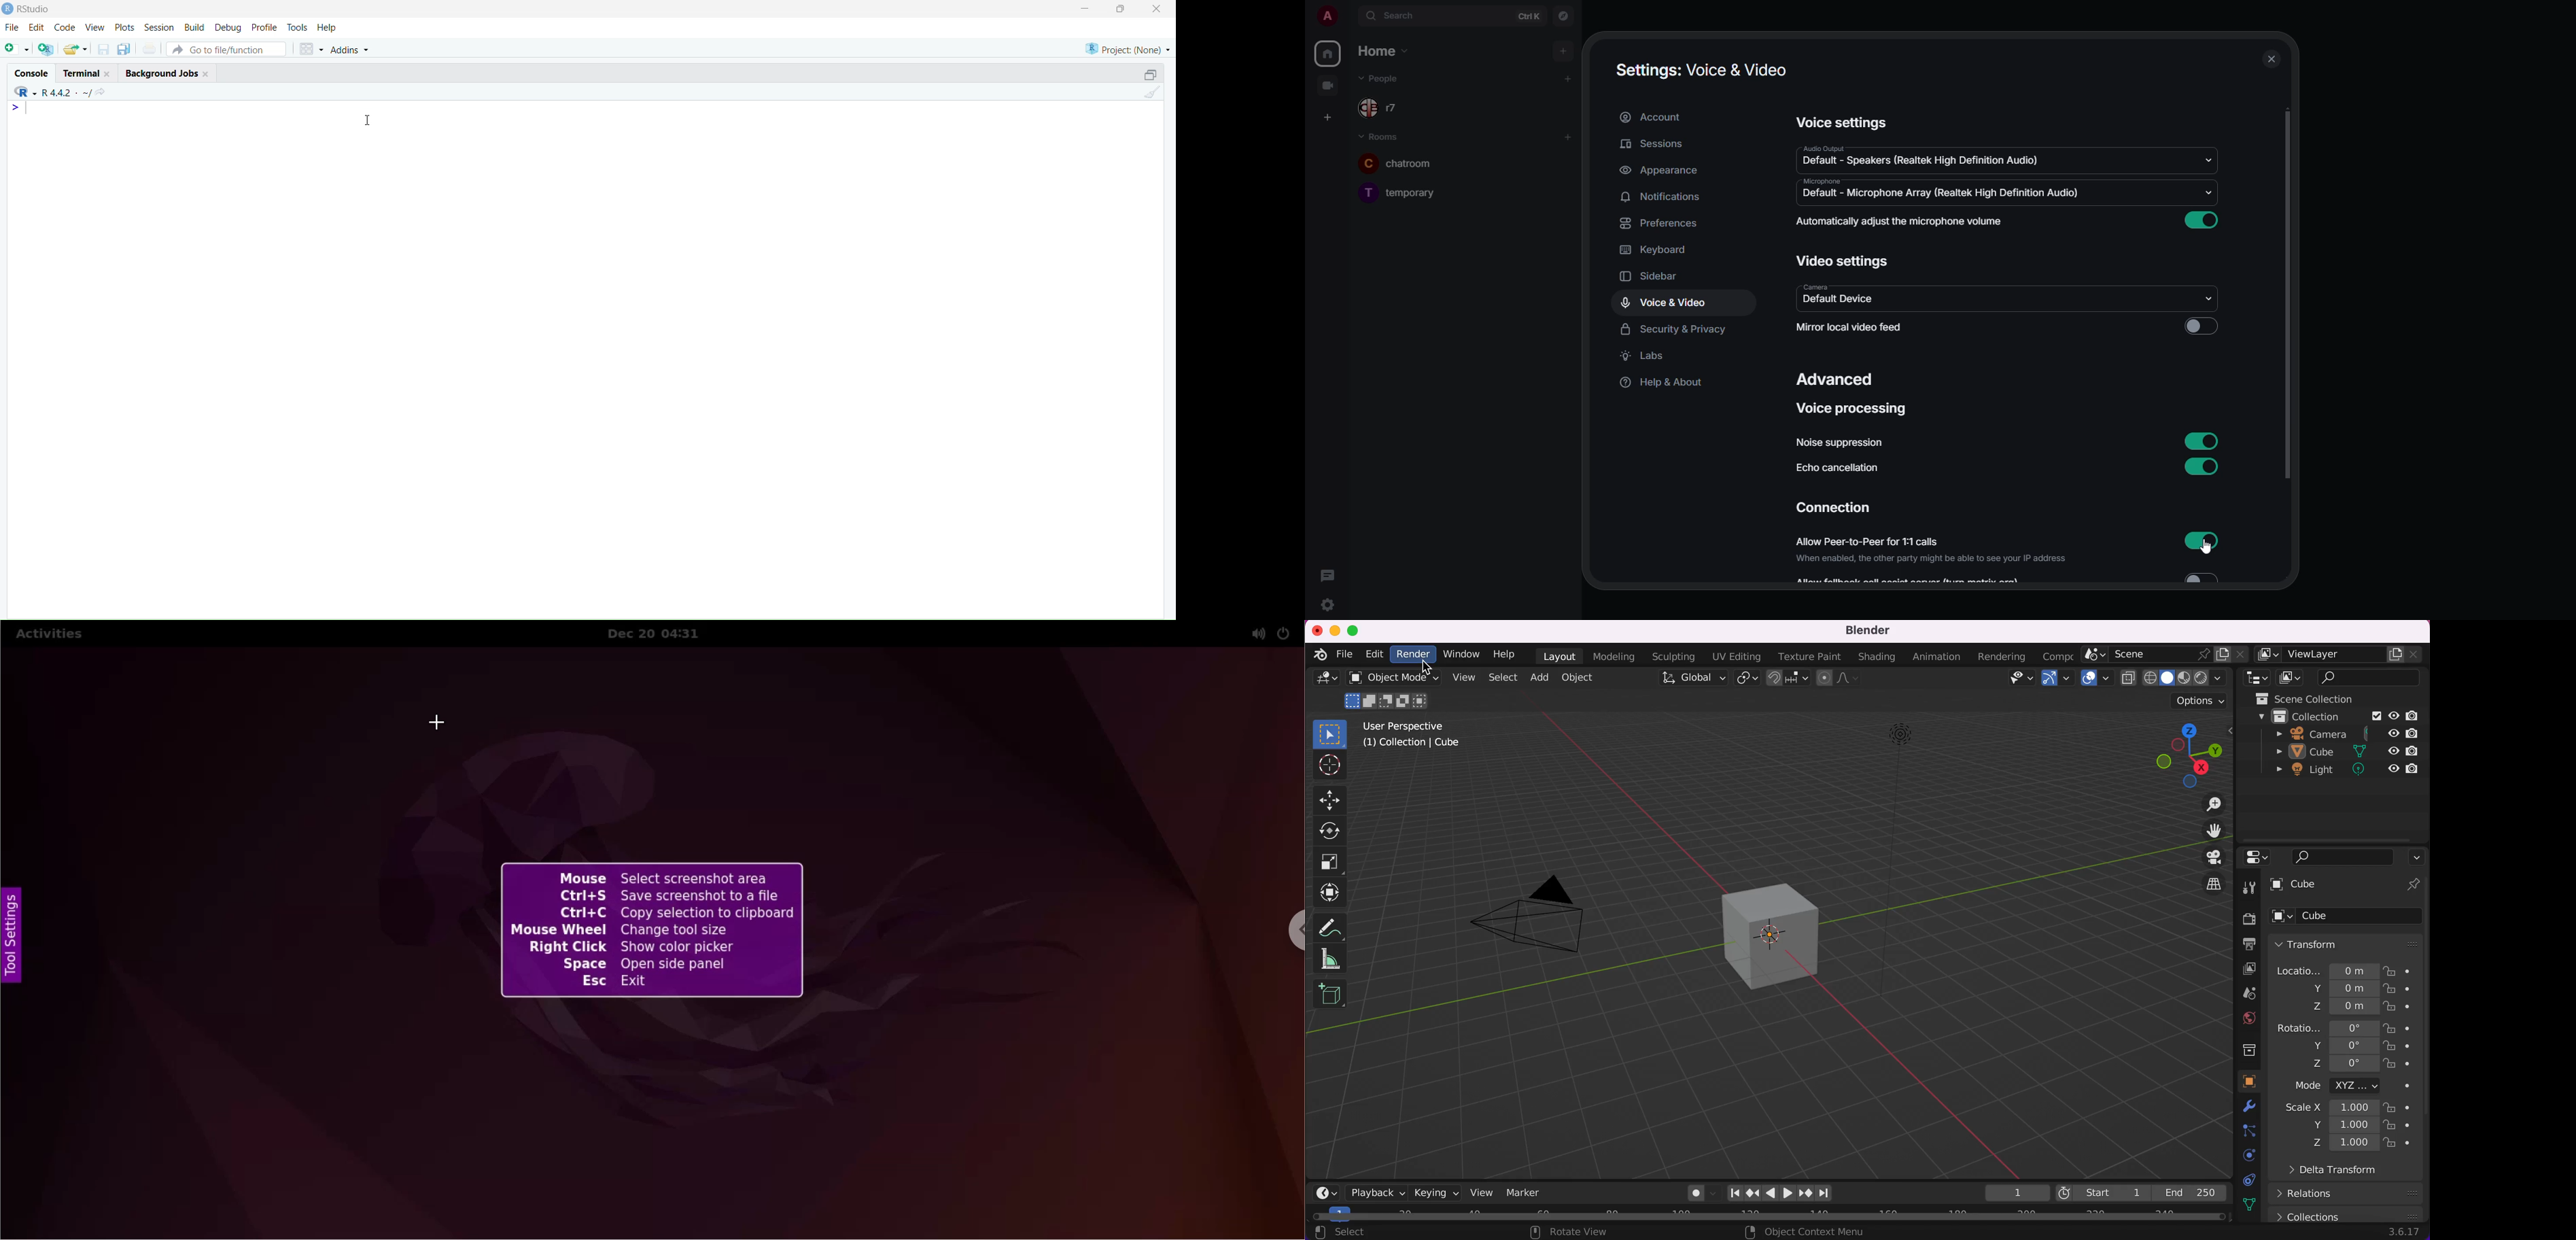 Image resolution: width=2576 pixels, height=1260 pixels. What do you see at coordinates (298, 28) in the screenshot?
I see `tools` at bounding box center [298, 28].